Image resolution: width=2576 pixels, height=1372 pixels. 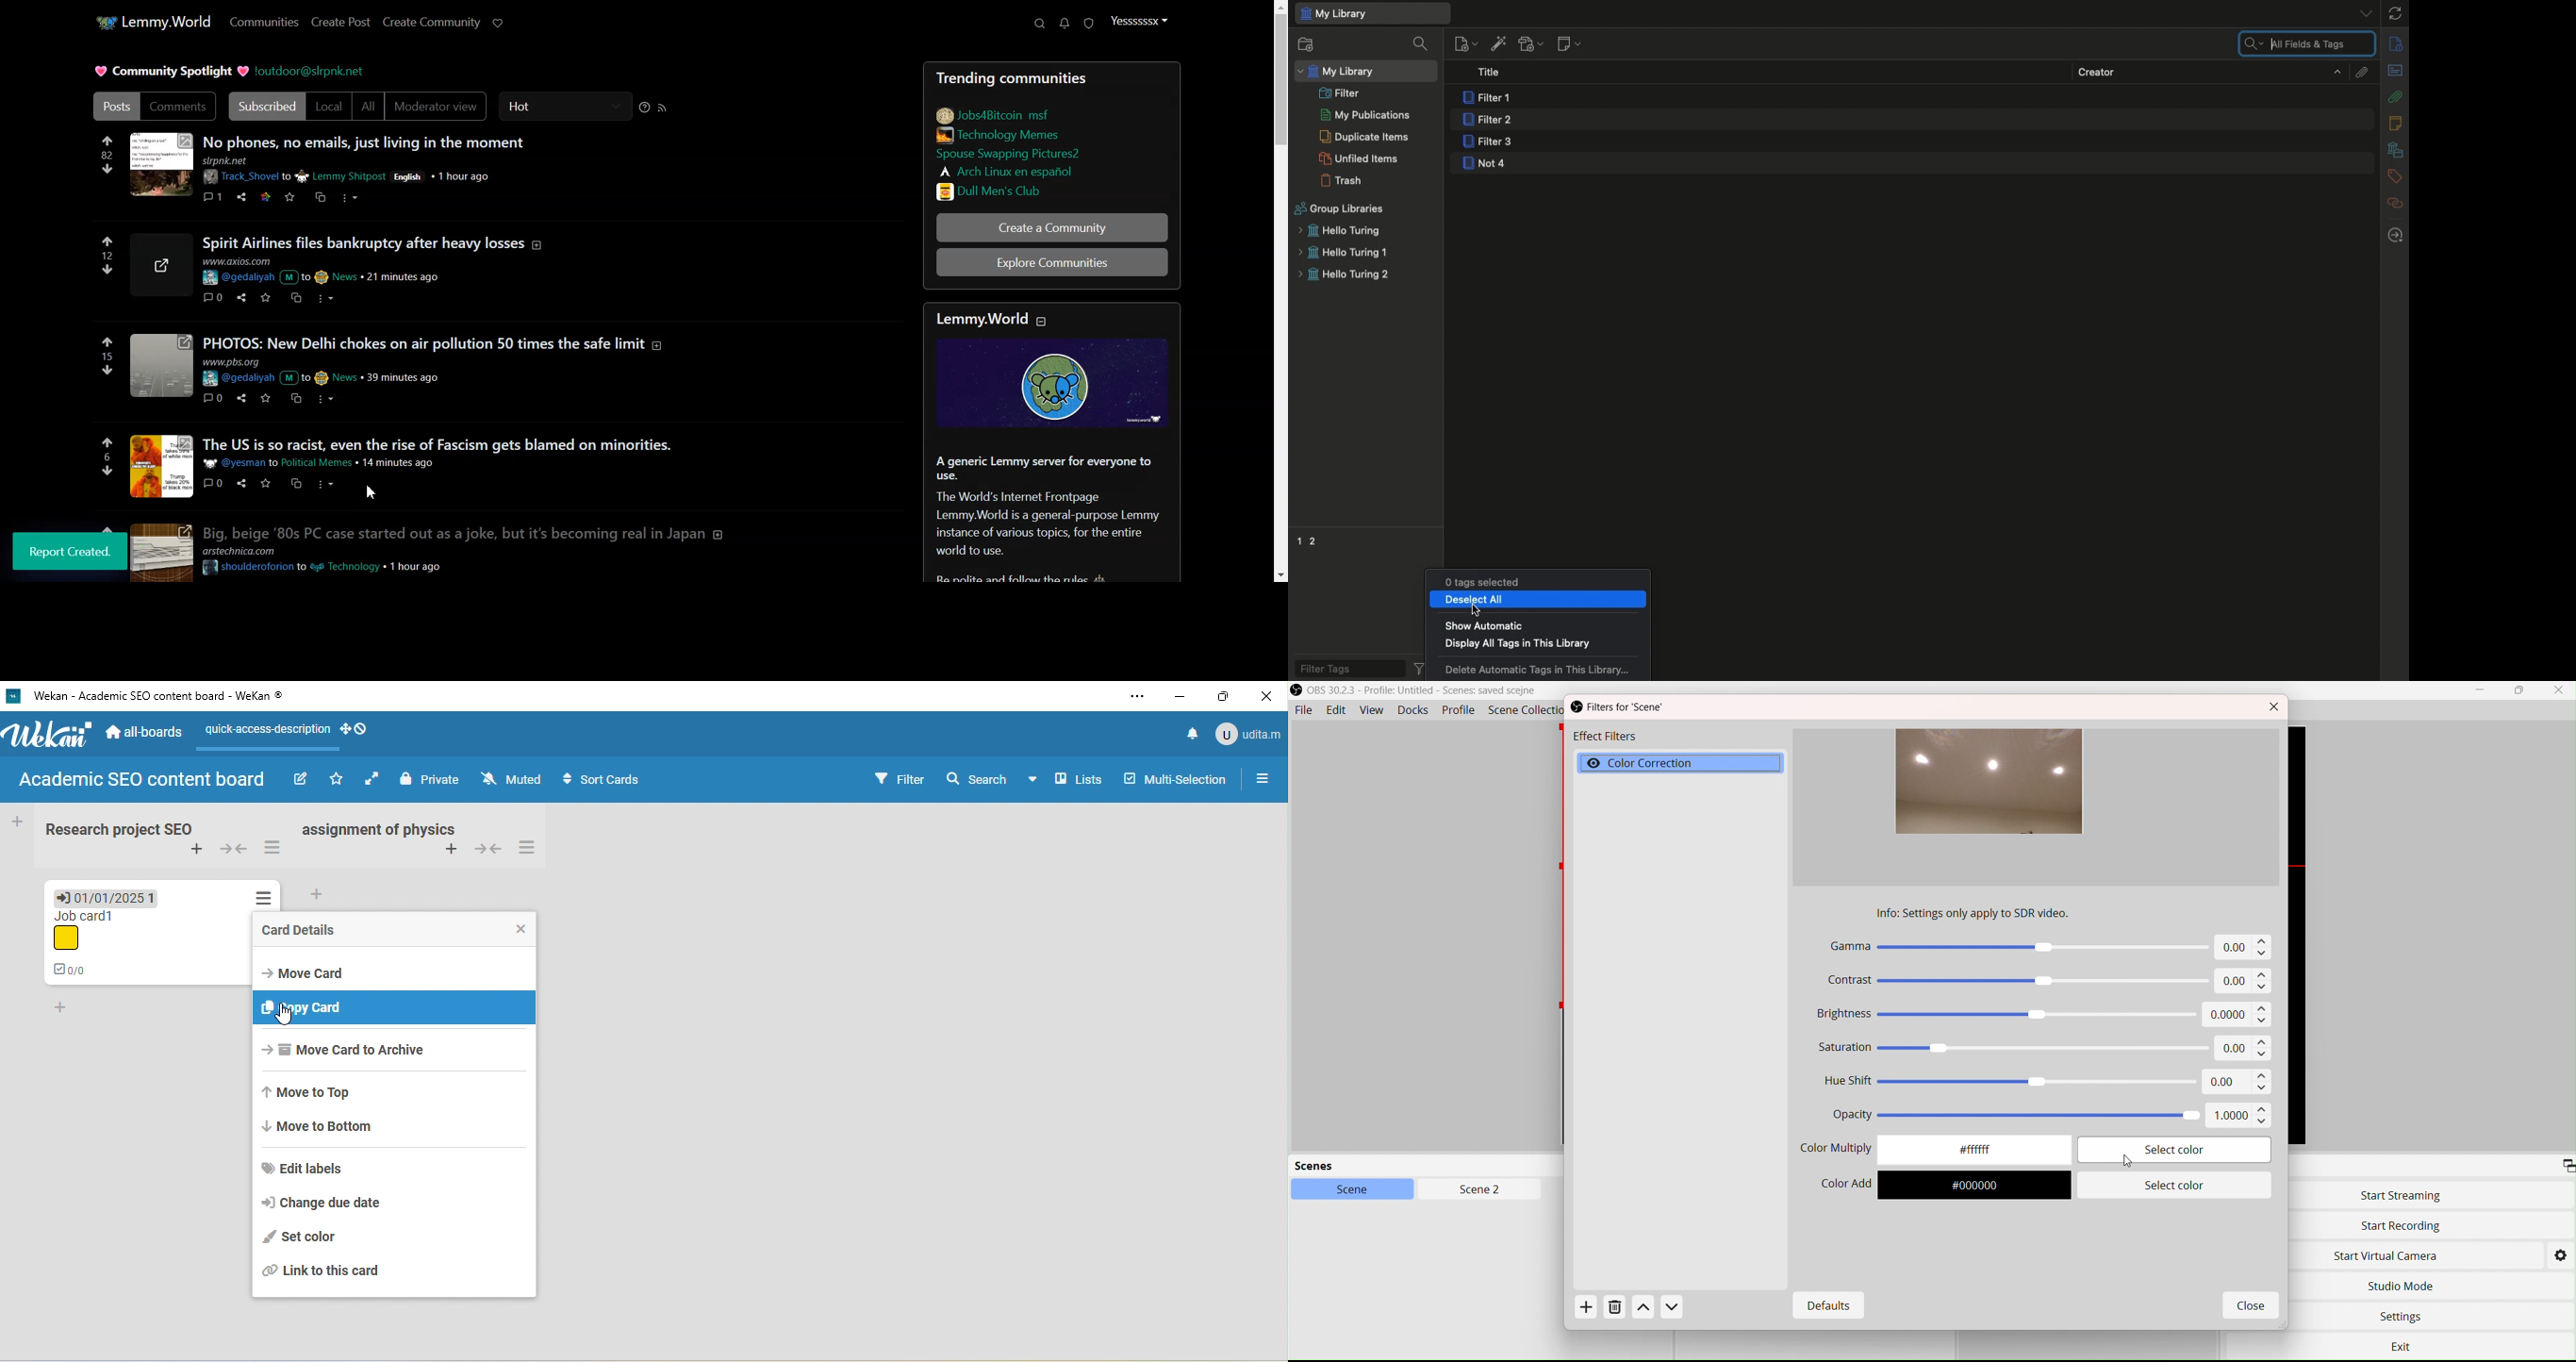 What do you see at coordinates (264, 735) in the screenshot?
I see `quick access description` at bounding box center [264, 735].